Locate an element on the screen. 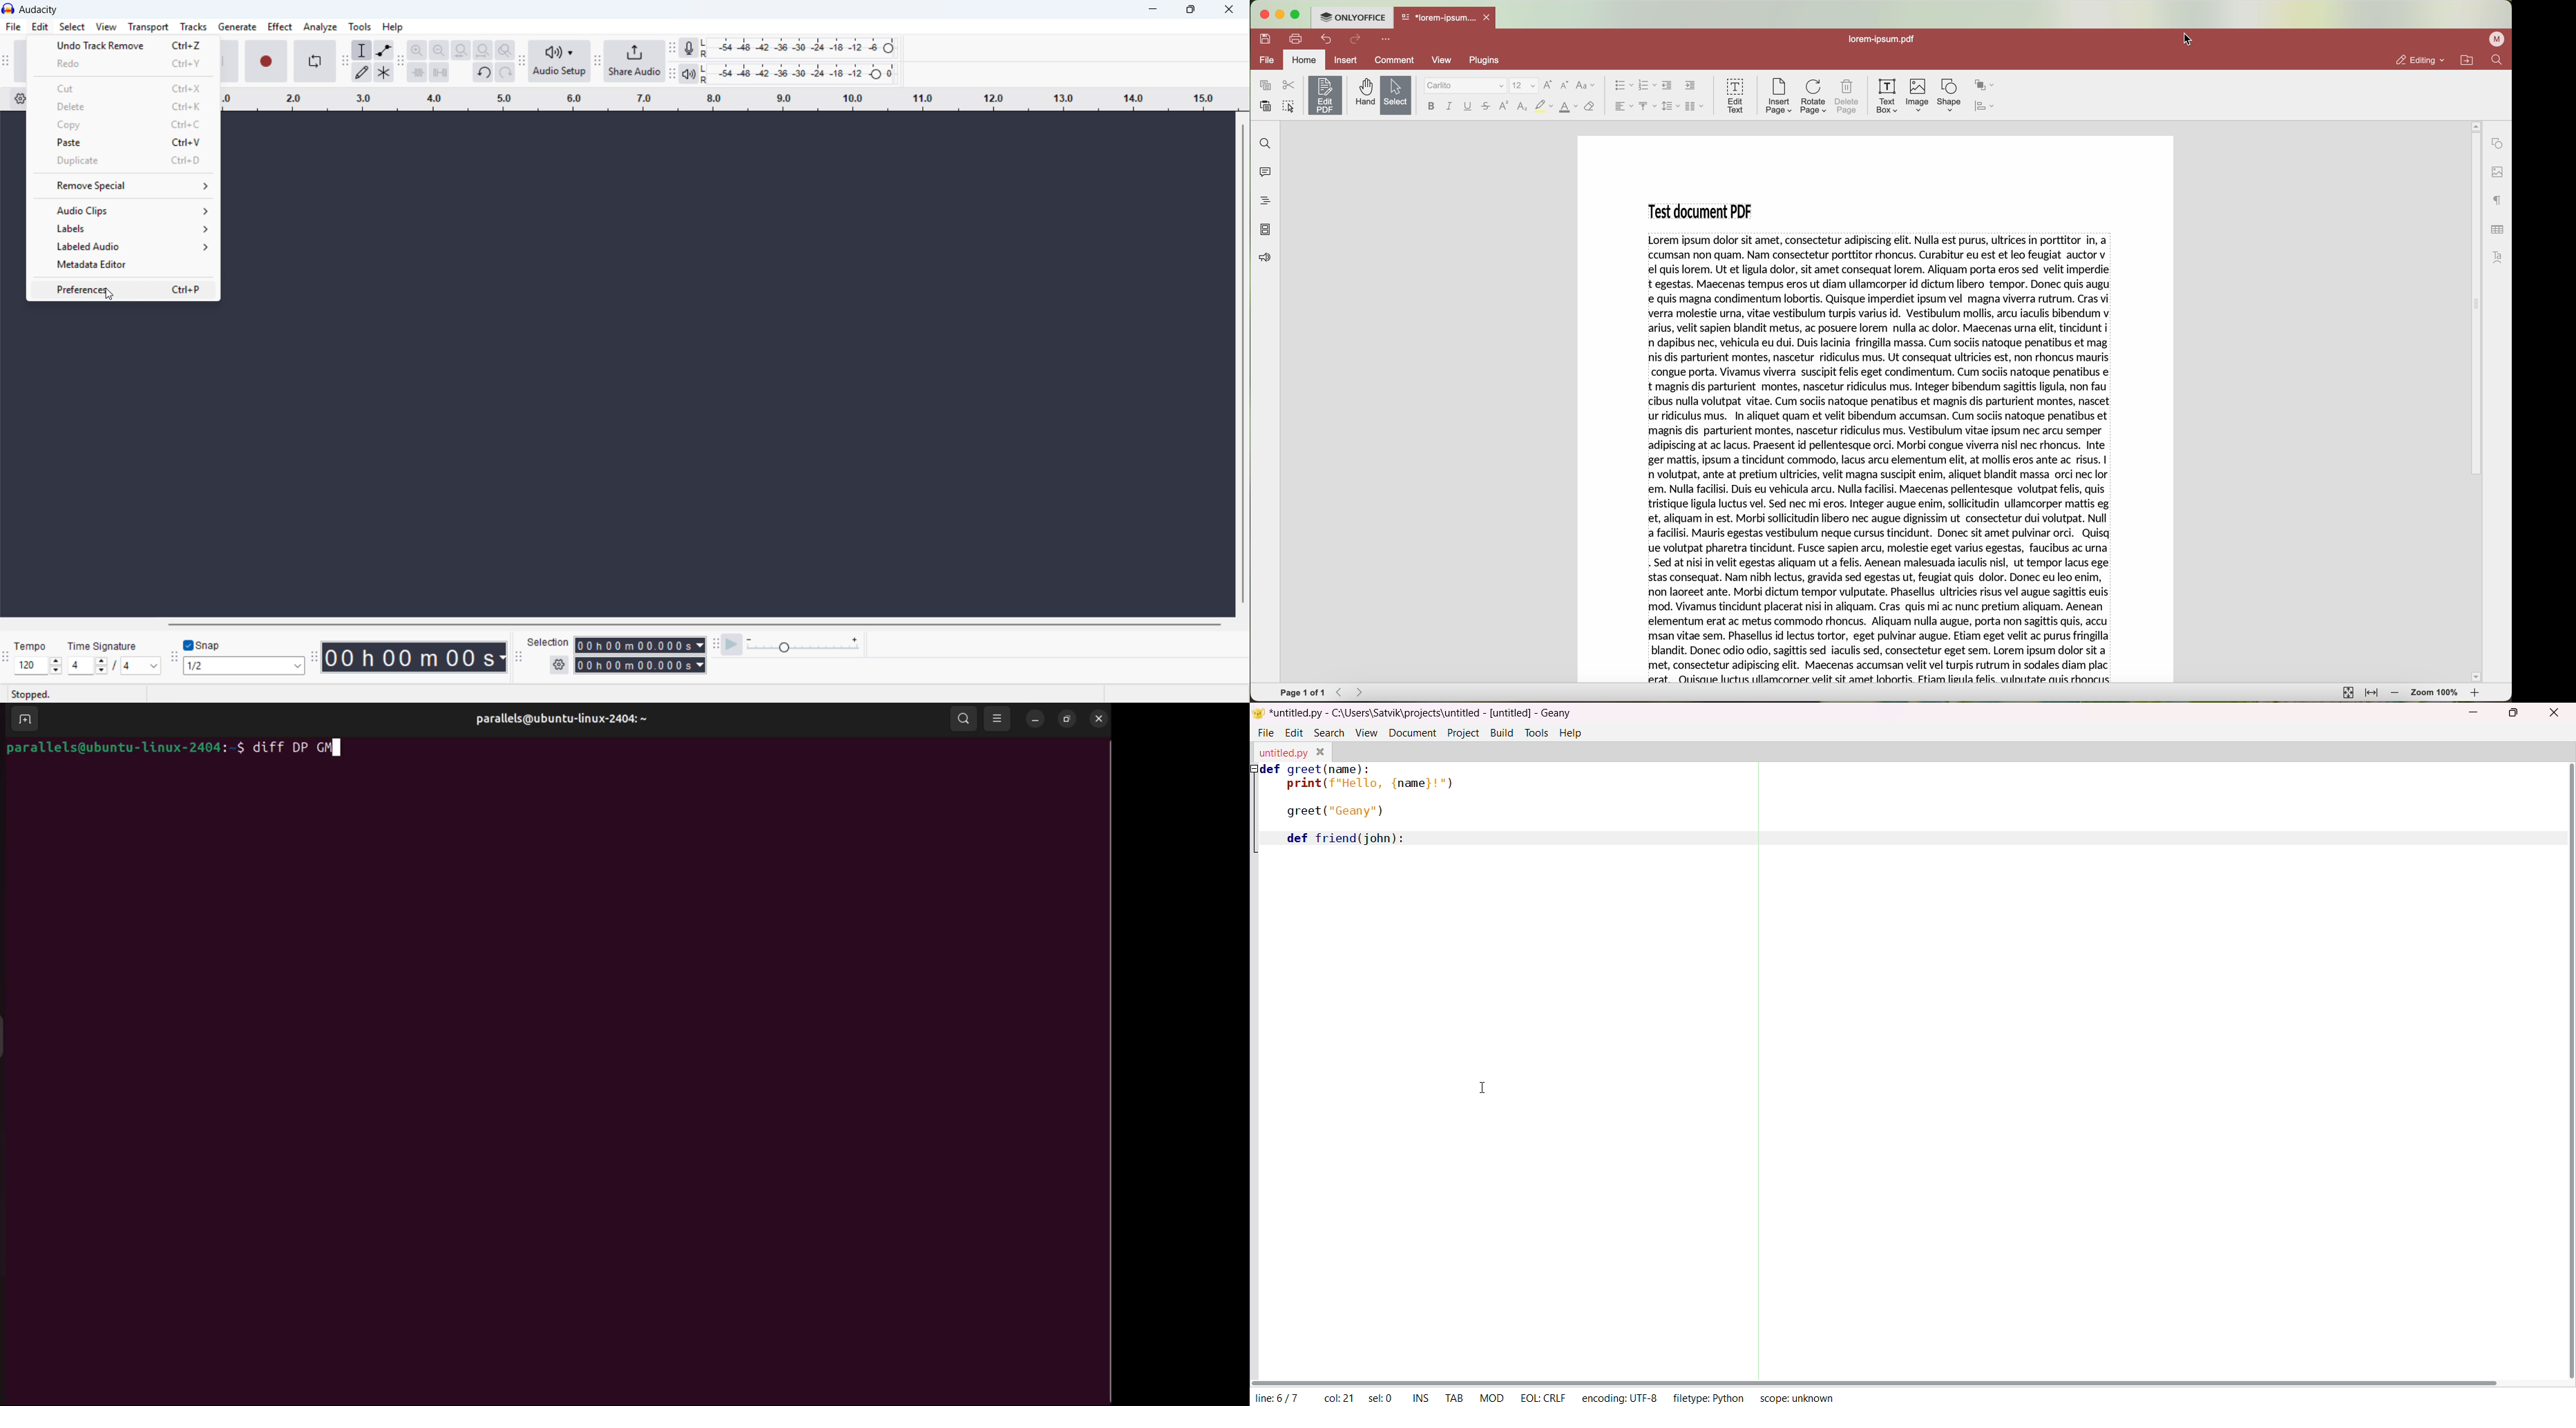  preferences is located at coordinates (122, 289).